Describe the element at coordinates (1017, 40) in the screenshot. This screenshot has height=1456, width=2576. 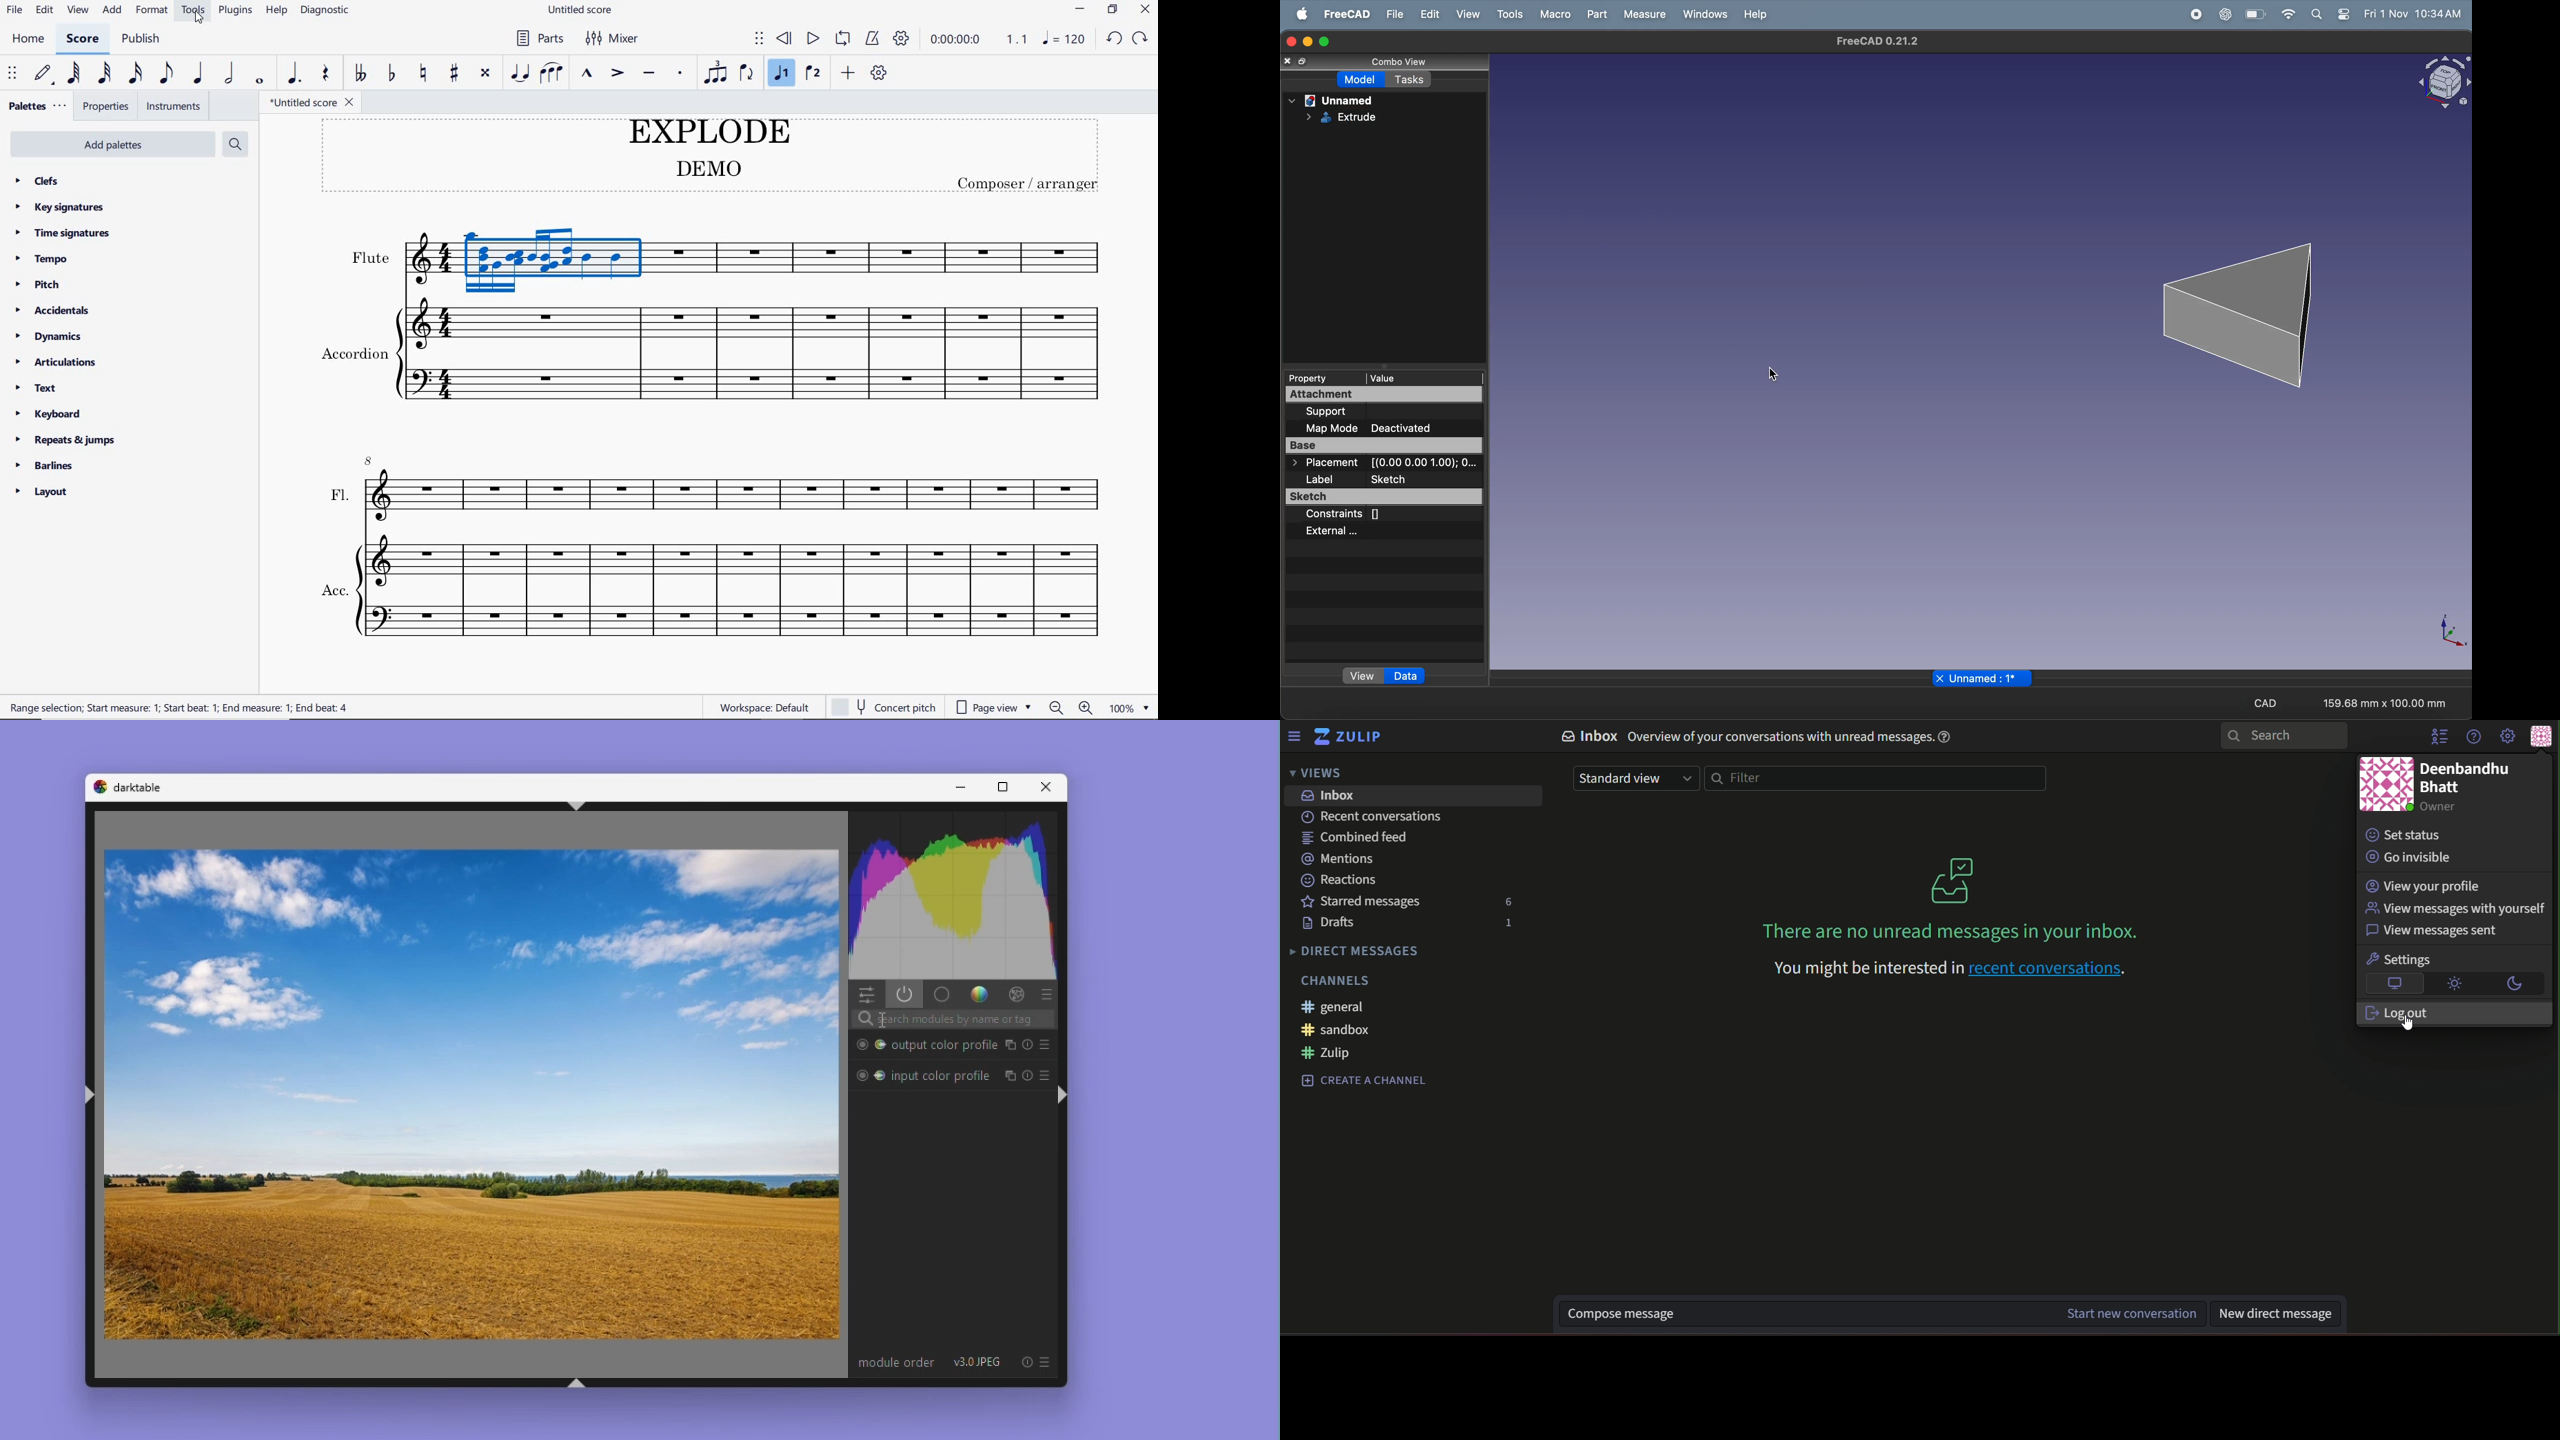
I see `Playback speed` at that location.